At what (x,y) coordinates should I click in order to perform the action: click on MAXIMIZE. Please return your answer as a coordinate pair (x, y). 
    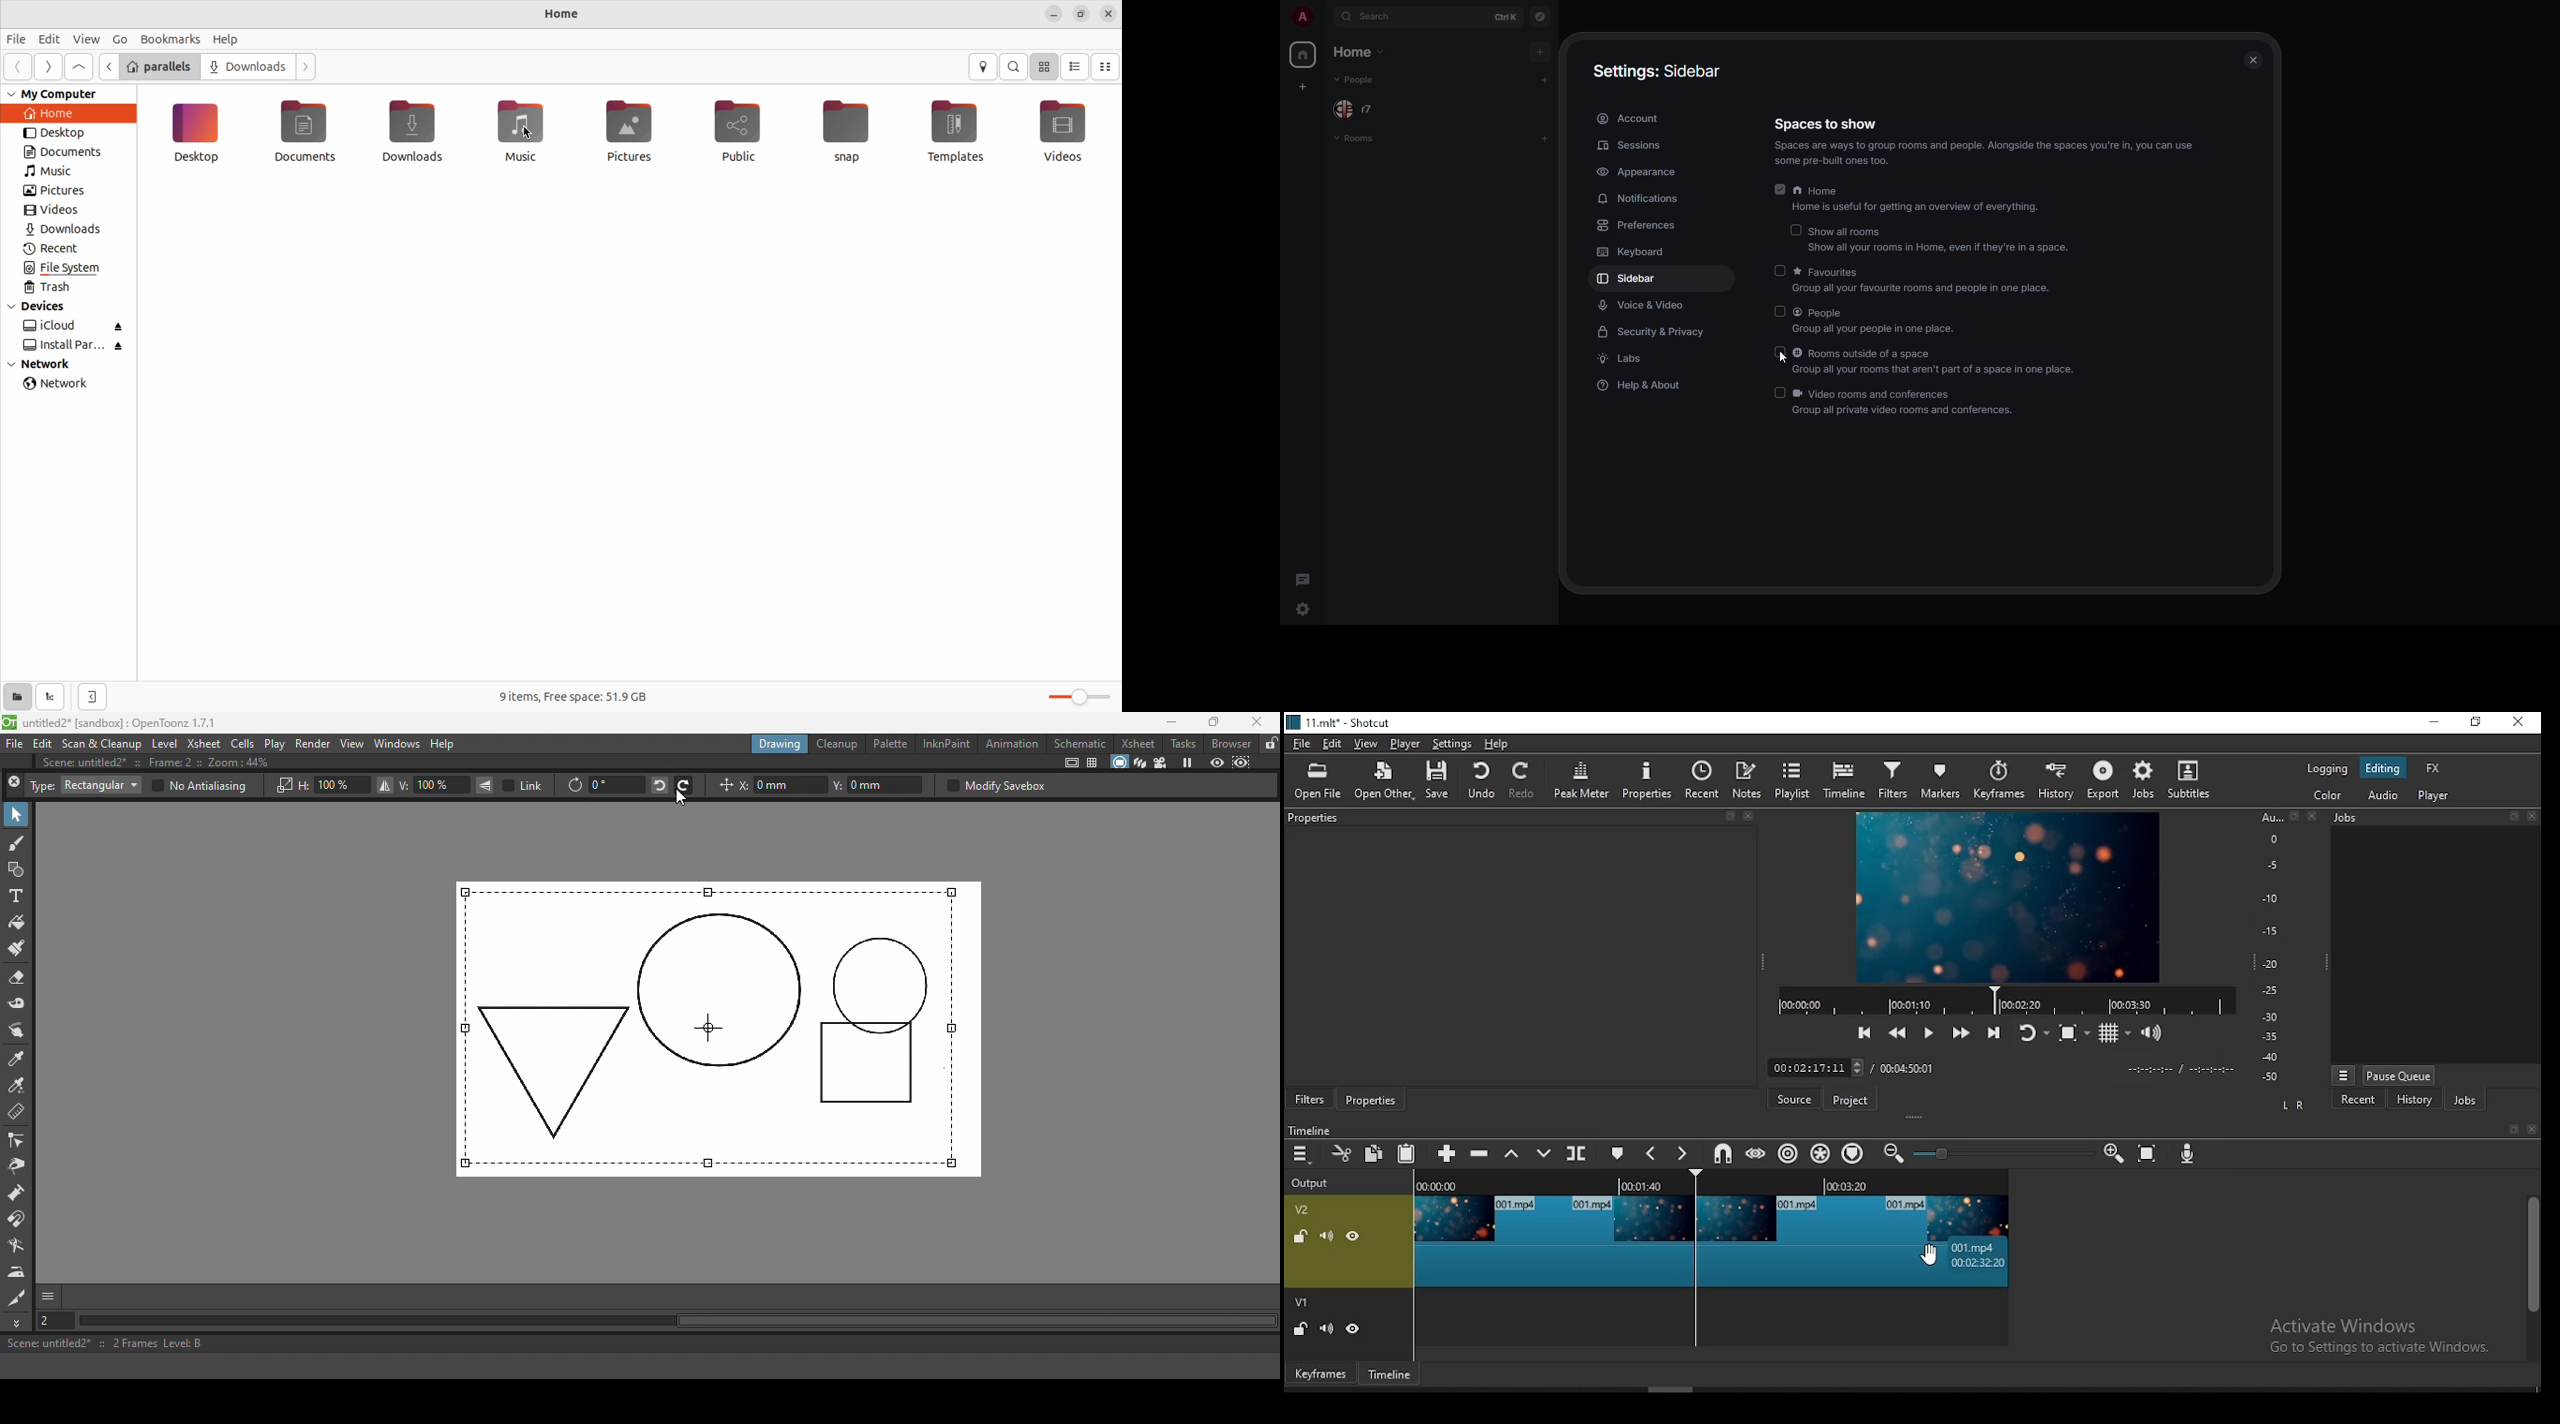
    Looking at the image, I should click on (2511, 1128).